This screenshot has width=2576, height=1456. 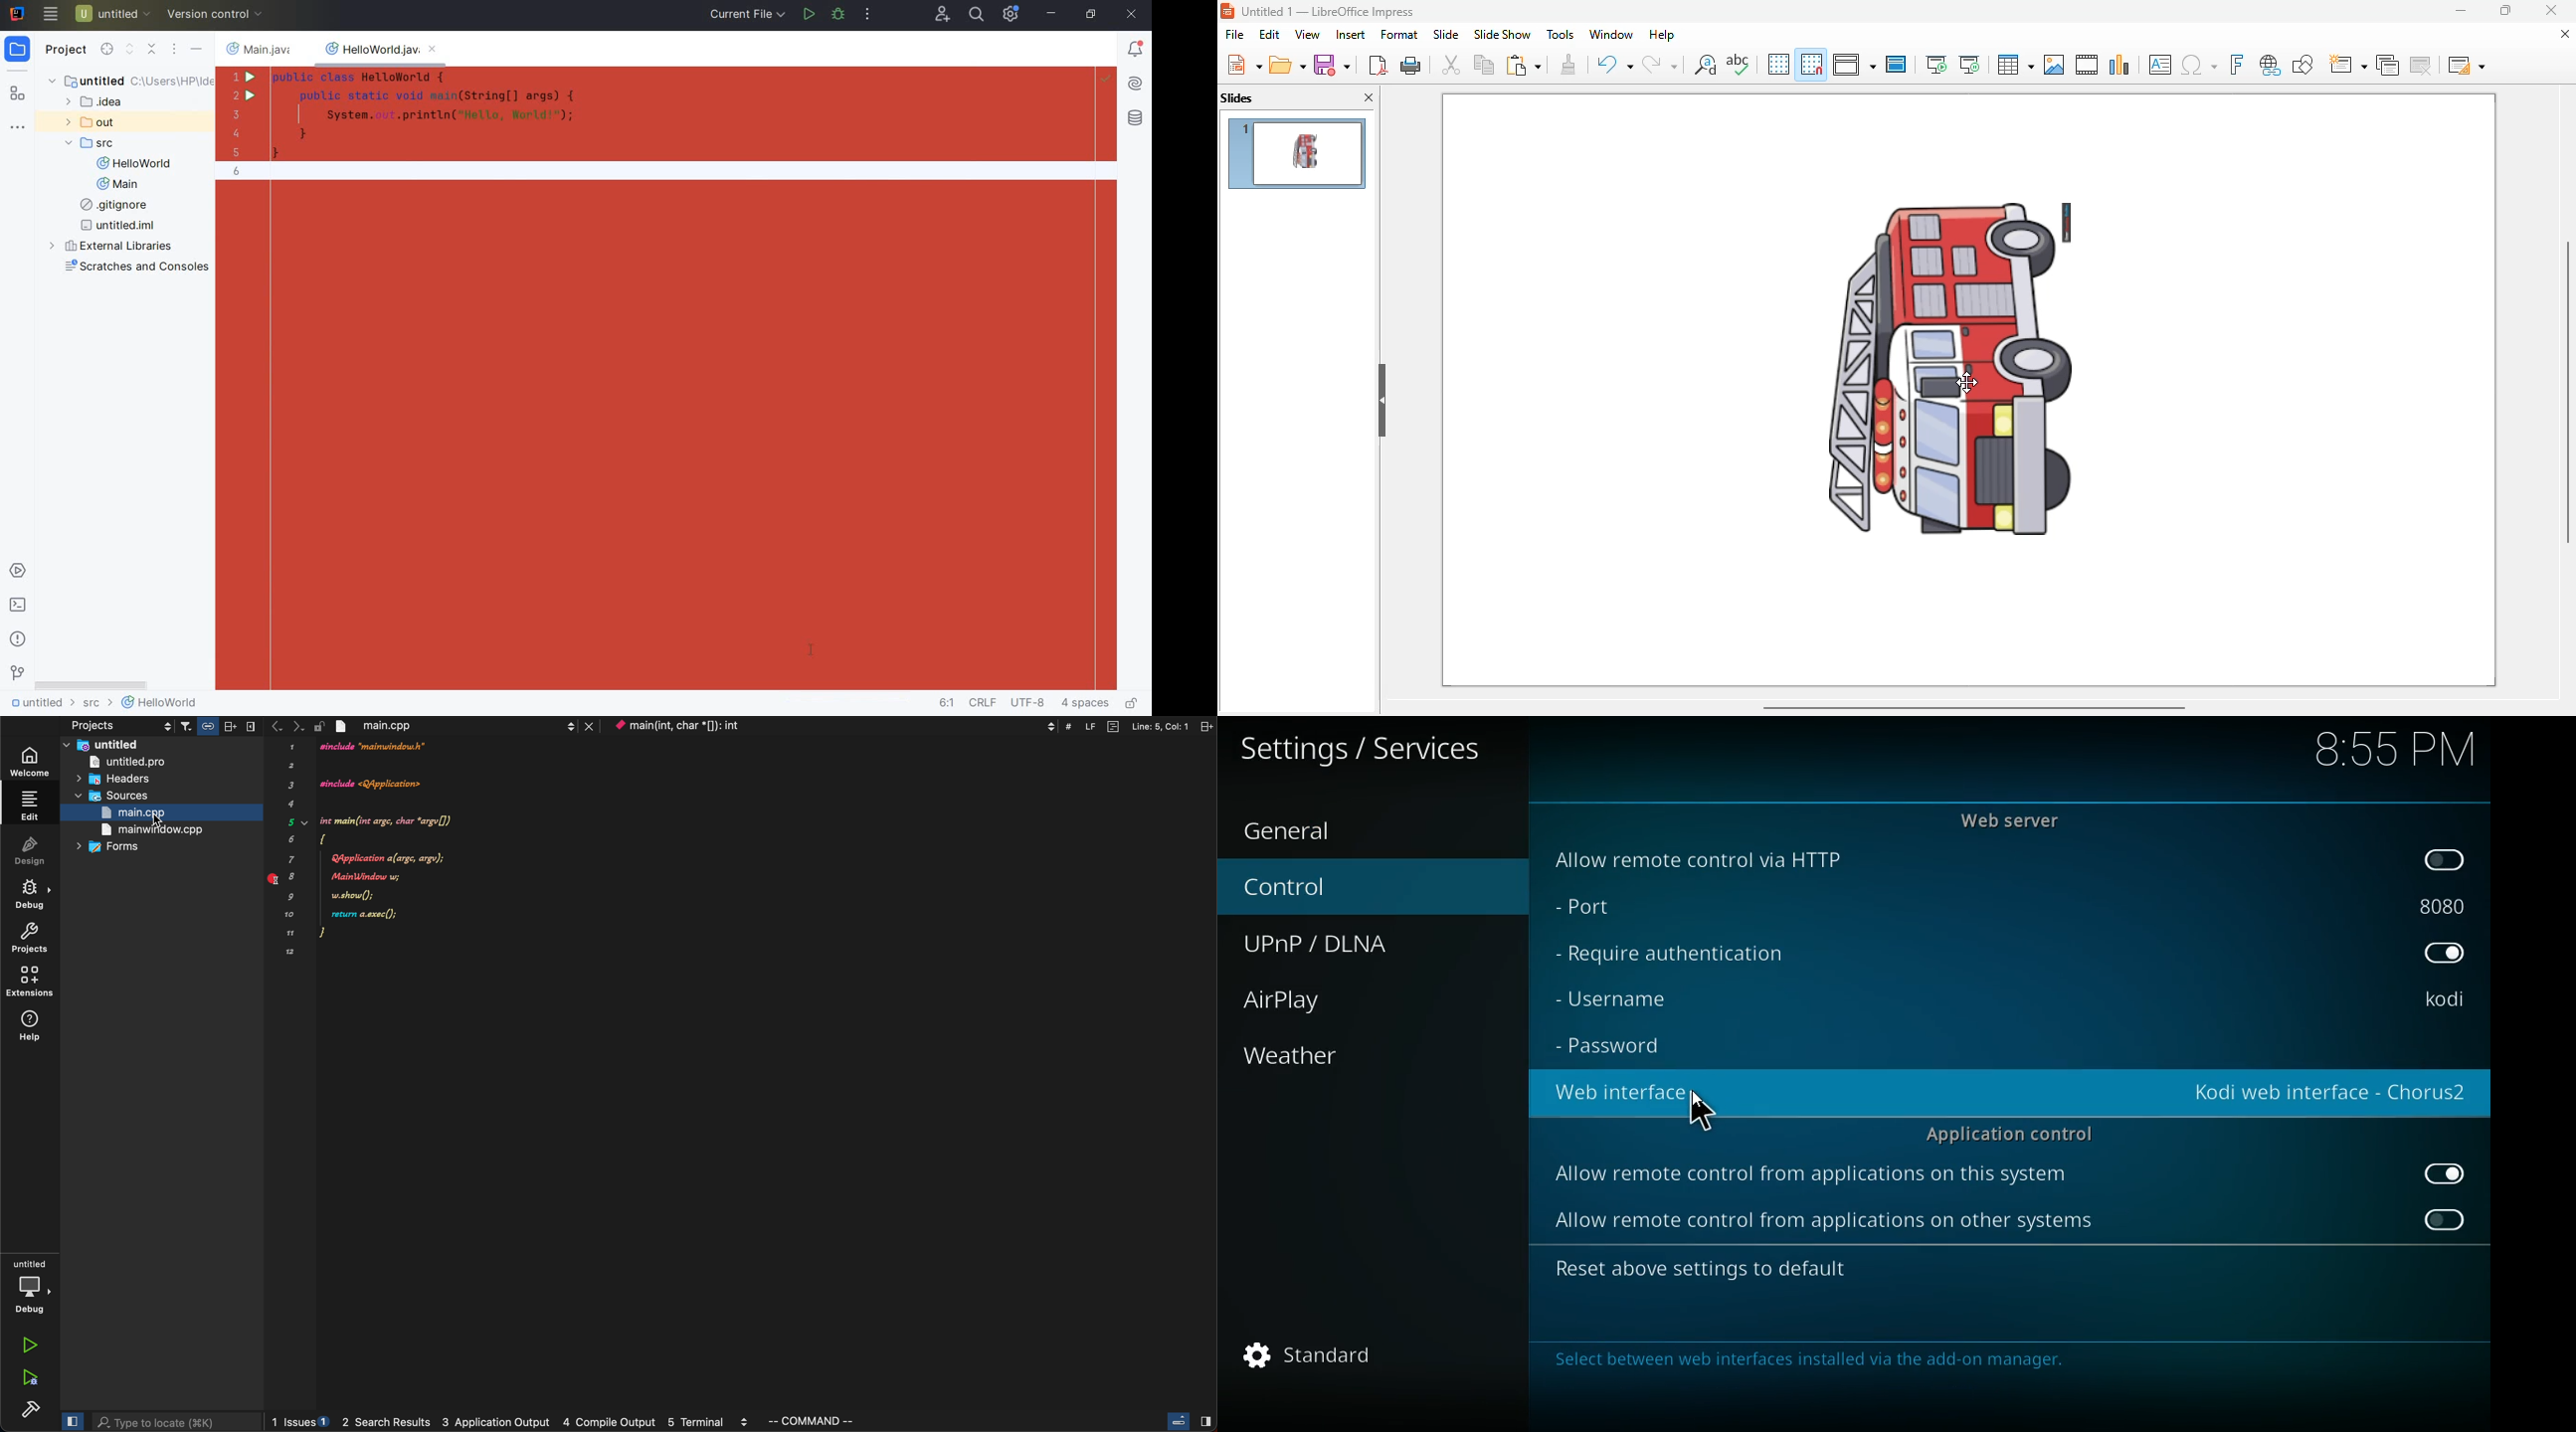 What do you see at coordinates (1317, 1356) in the screenshot?
I see `standard` at bounding box center [1317, 1356].